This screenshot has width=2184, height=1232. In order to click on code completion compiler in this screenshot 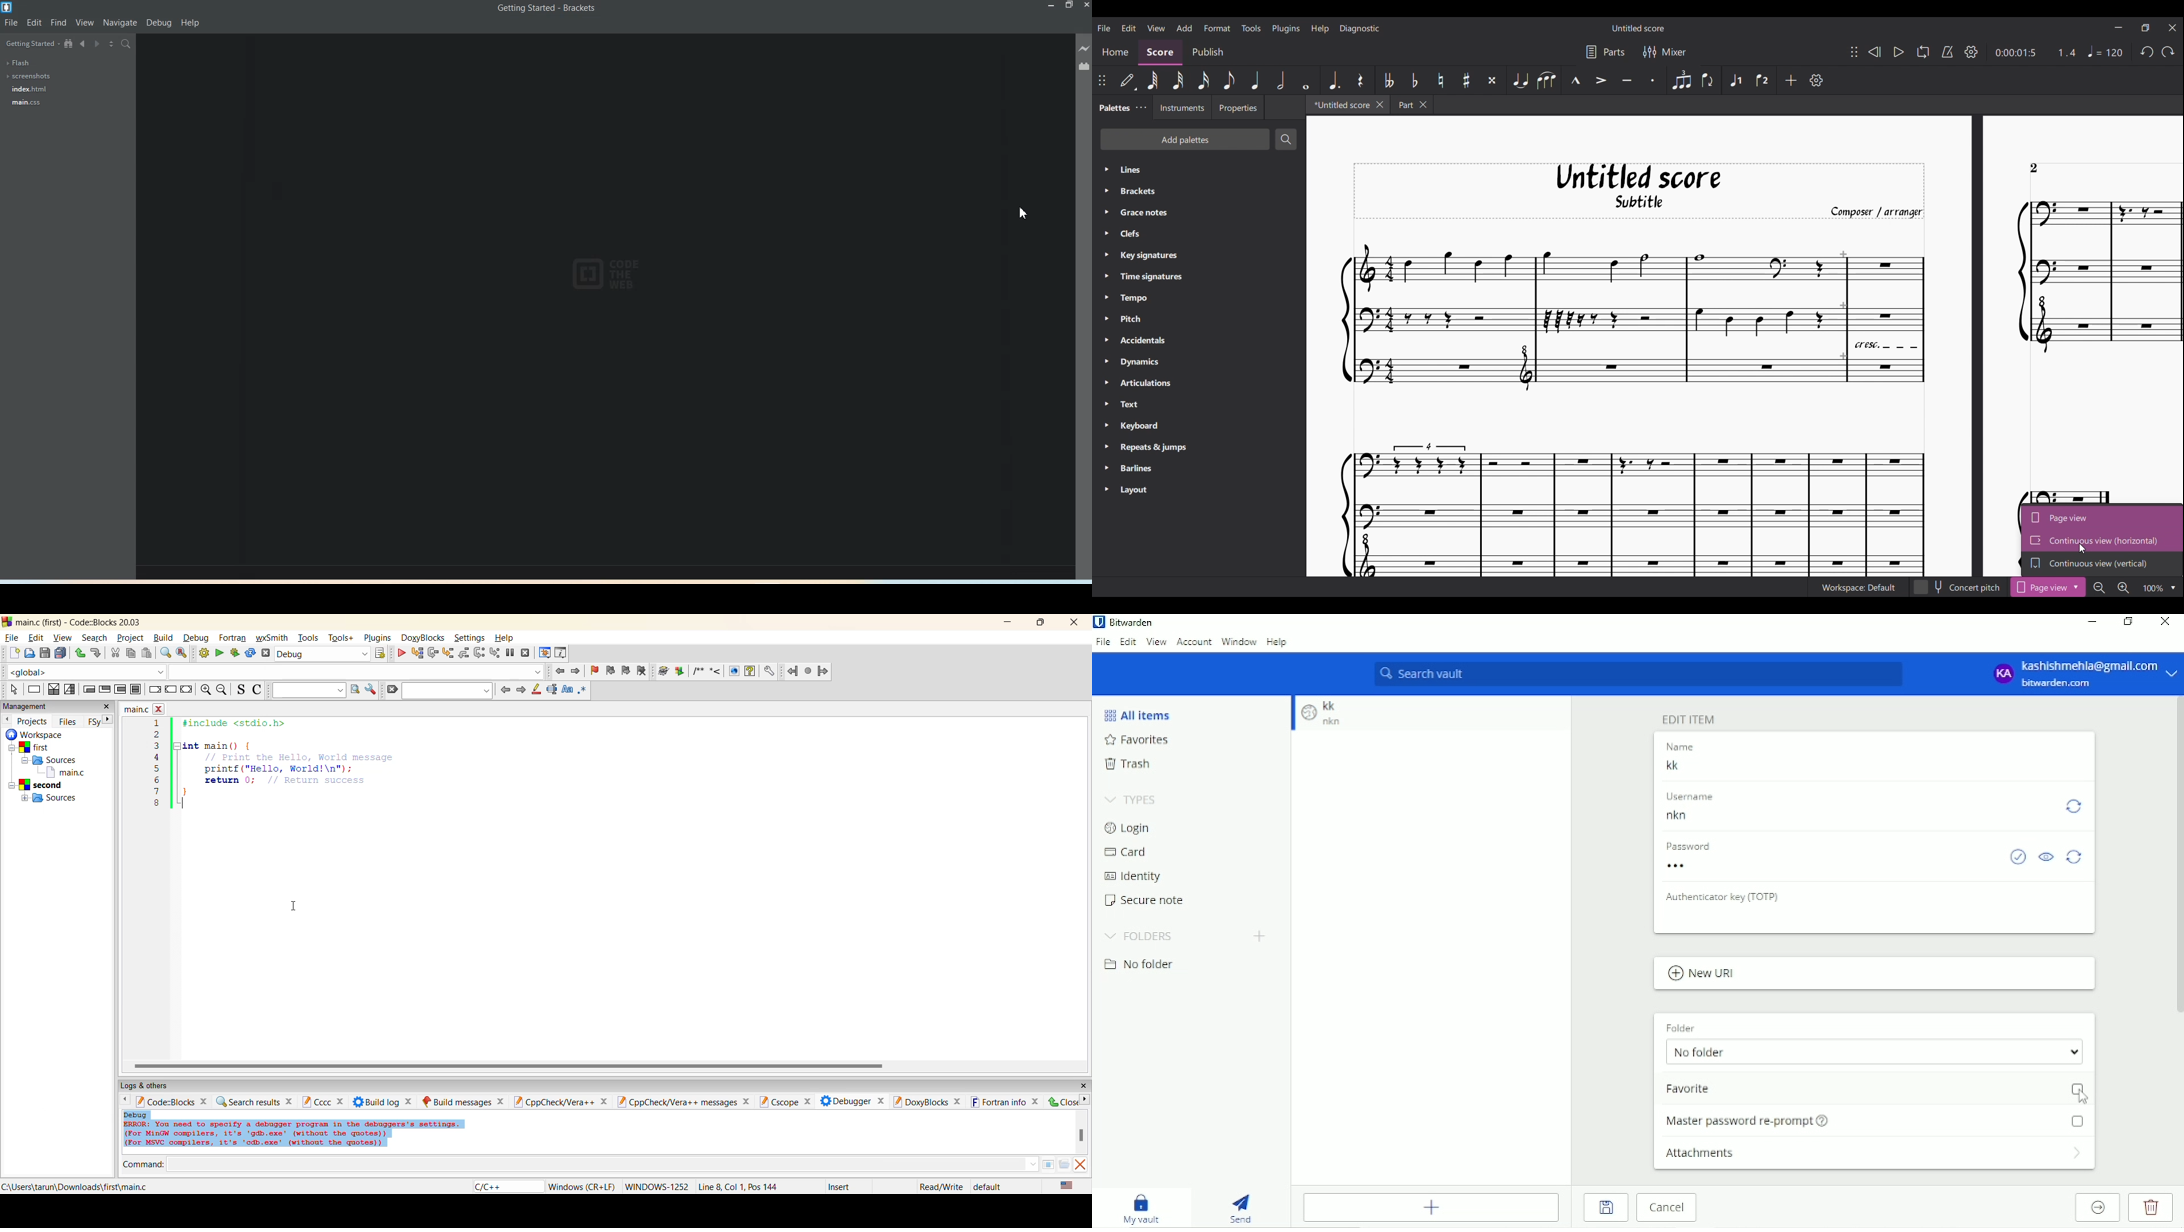, I will do `click(273, 672)`.